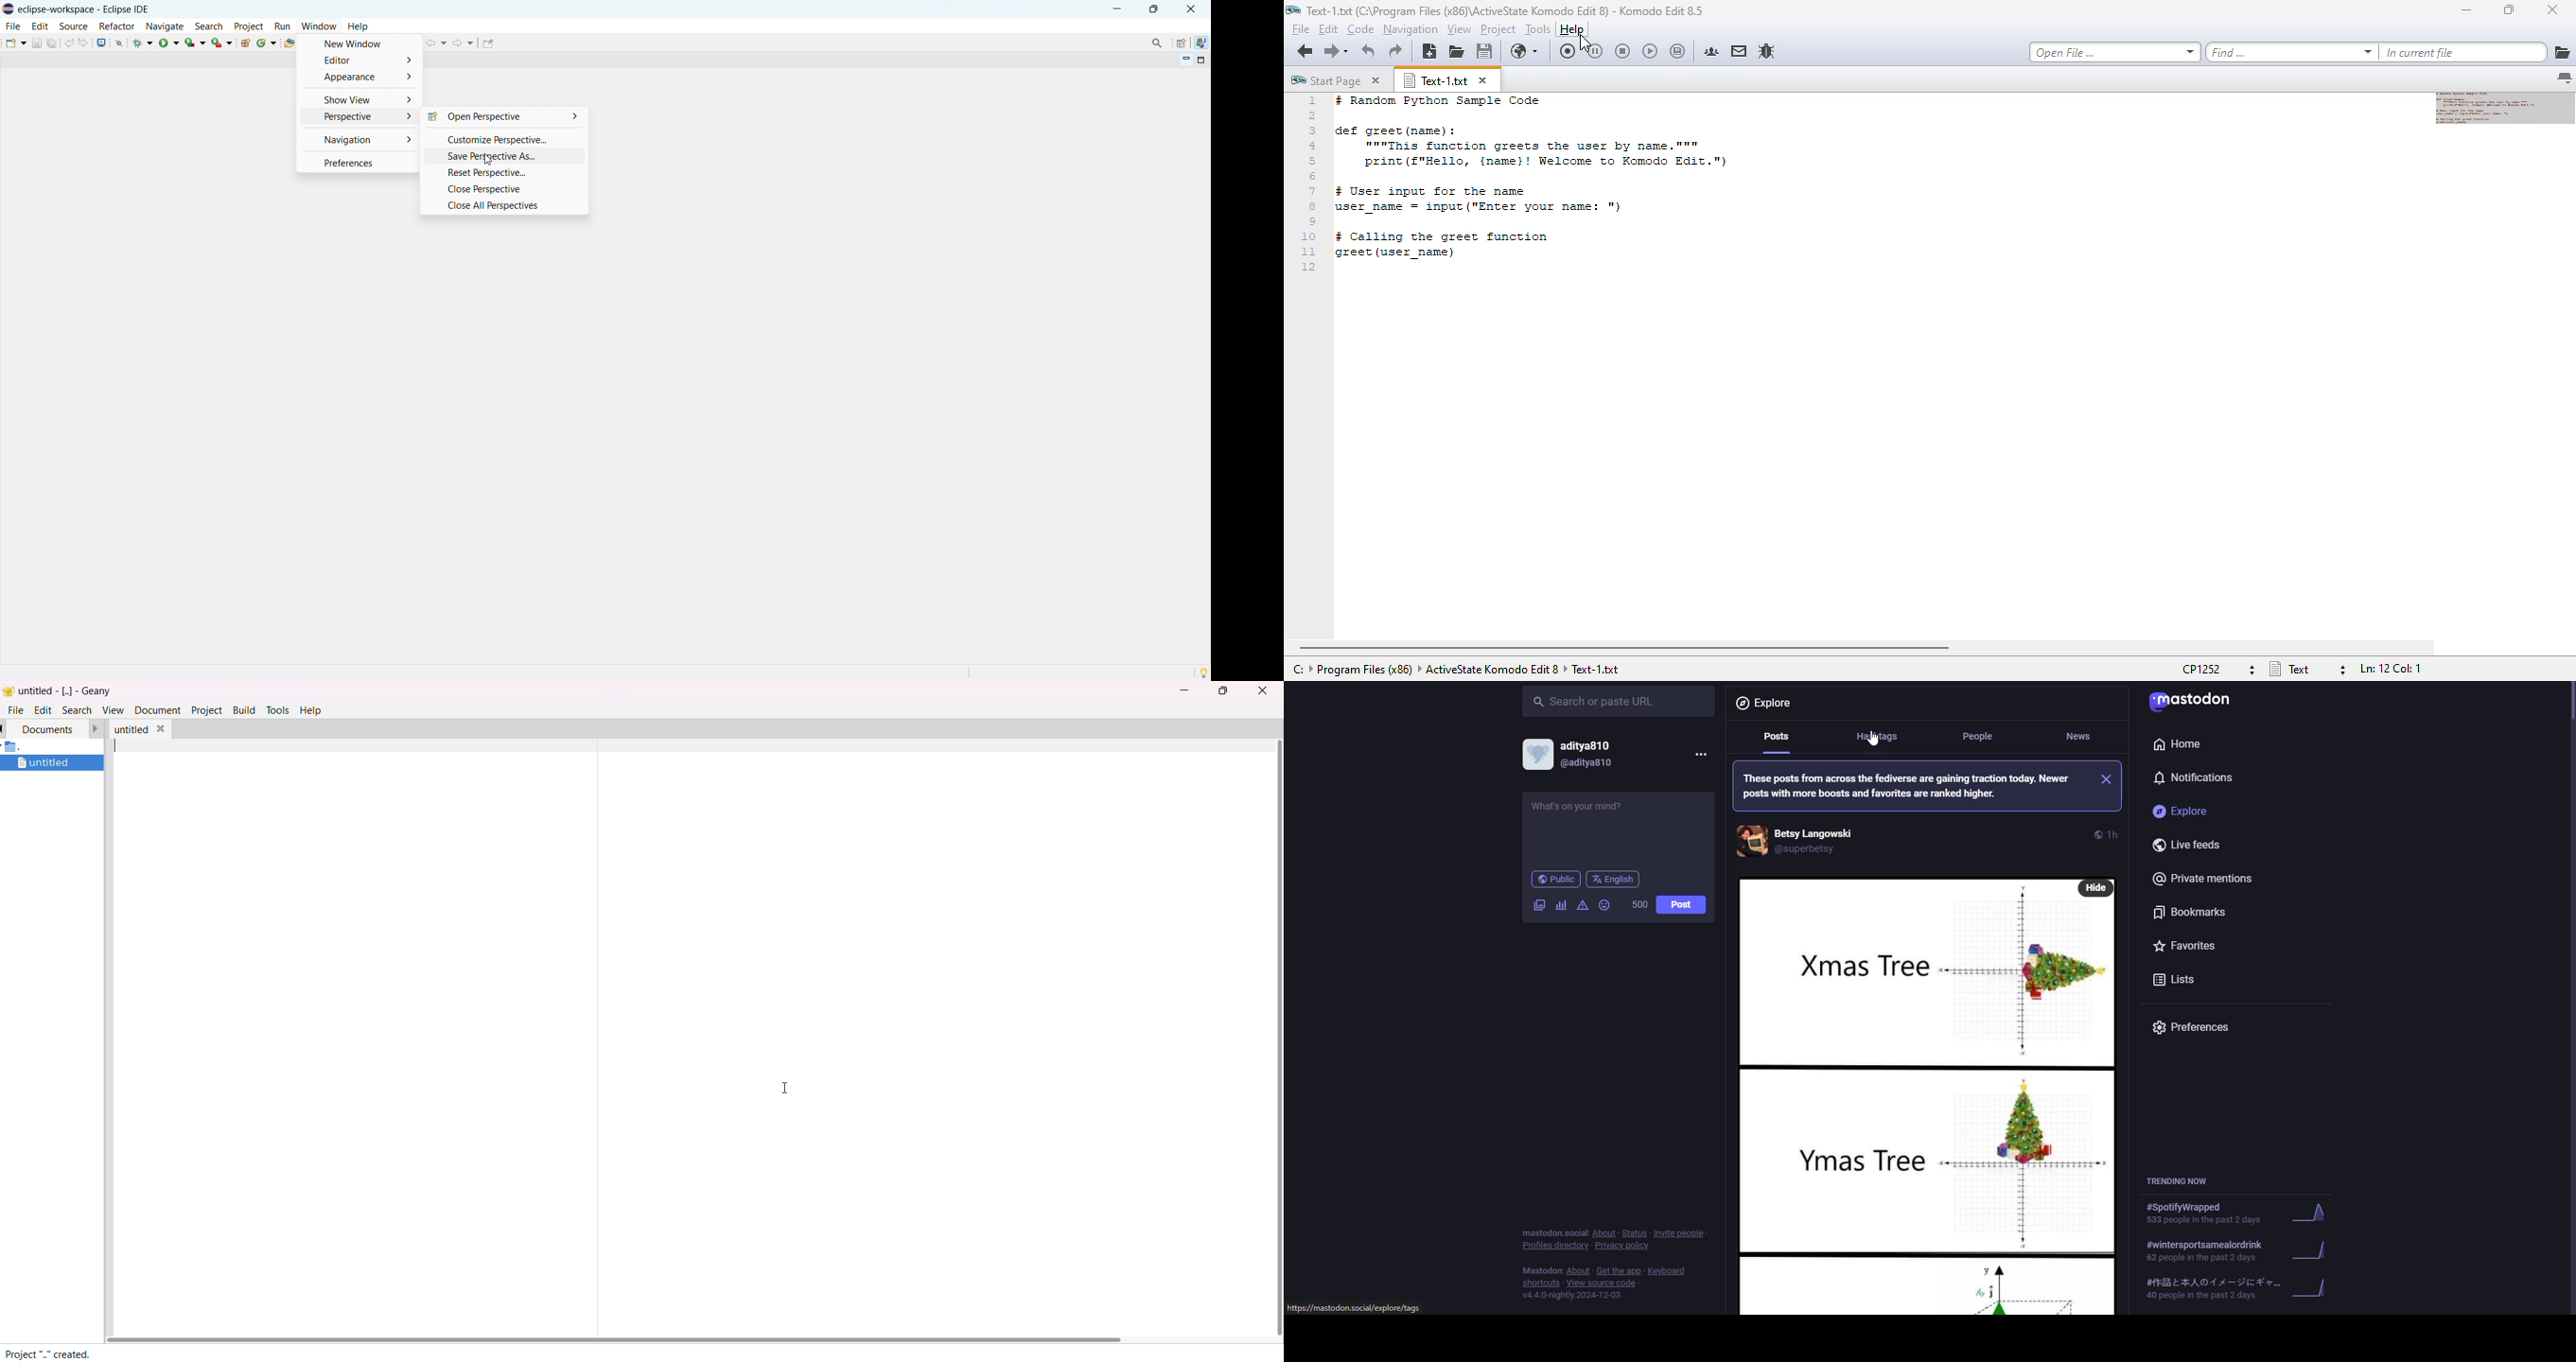 The height and width of the screenshot is (1372, 2576). I want to click on reset perspective, so click(504, 174).